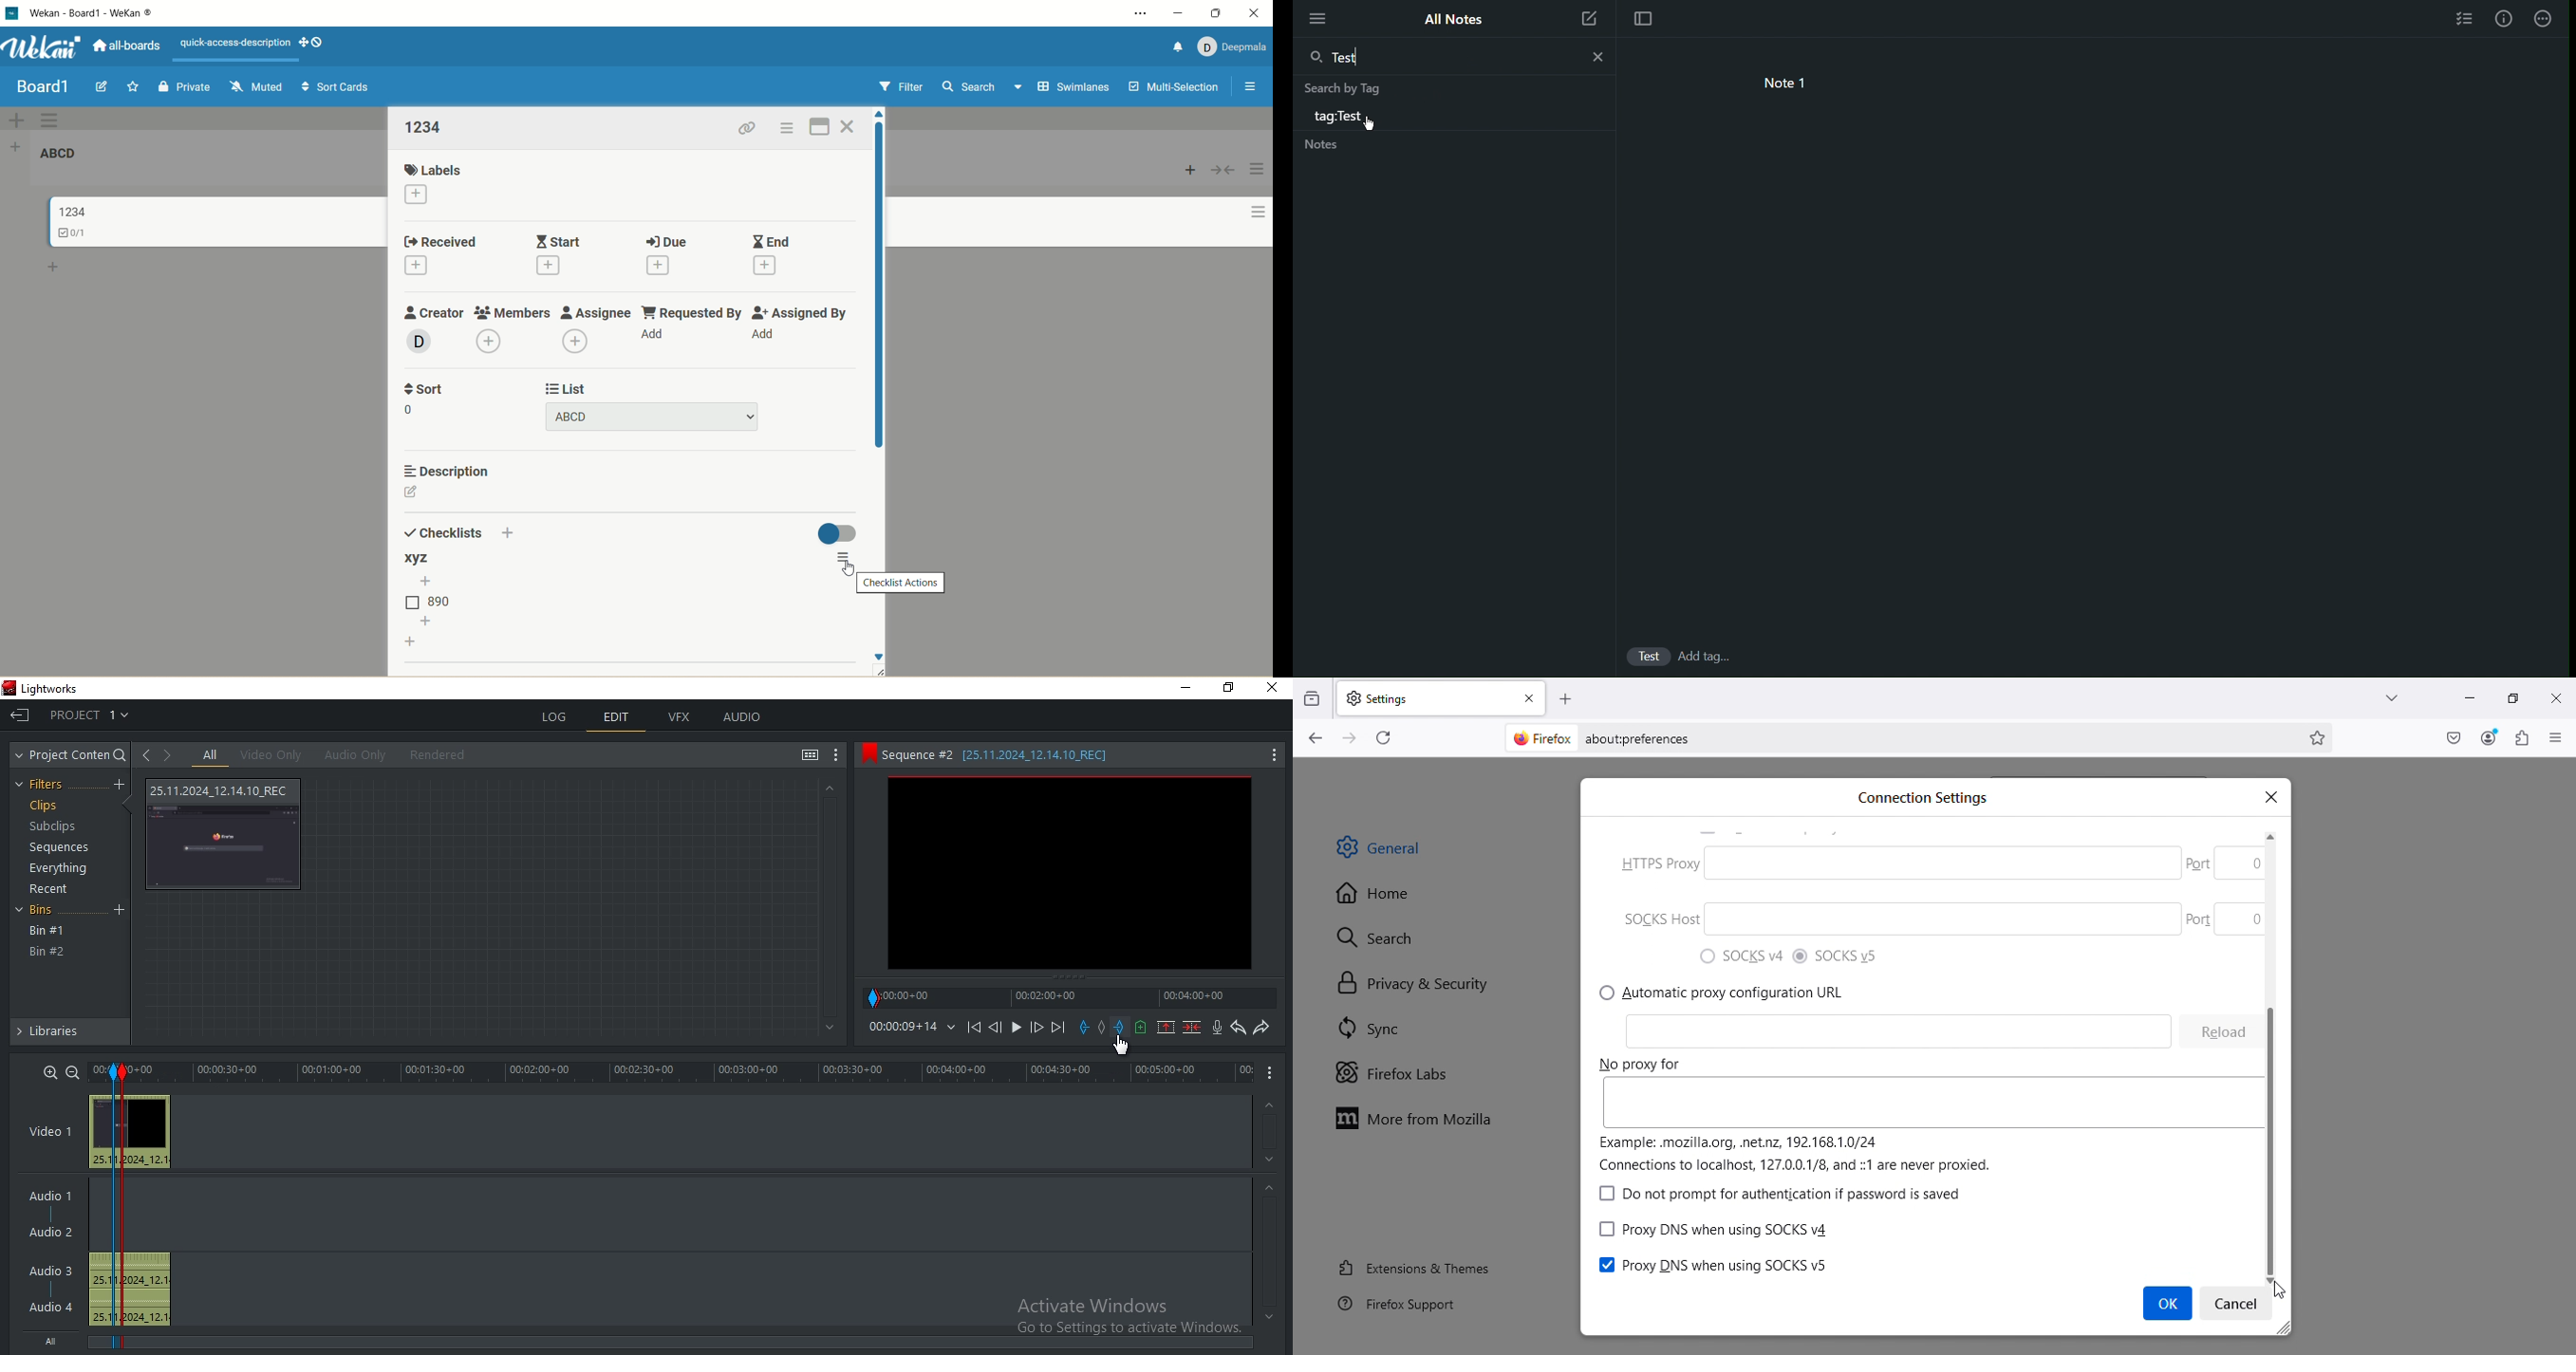  What do you see at coordinates (54, 1193) in the screenshot?
I see `Audio 1` at bounding box center [54, 1193].